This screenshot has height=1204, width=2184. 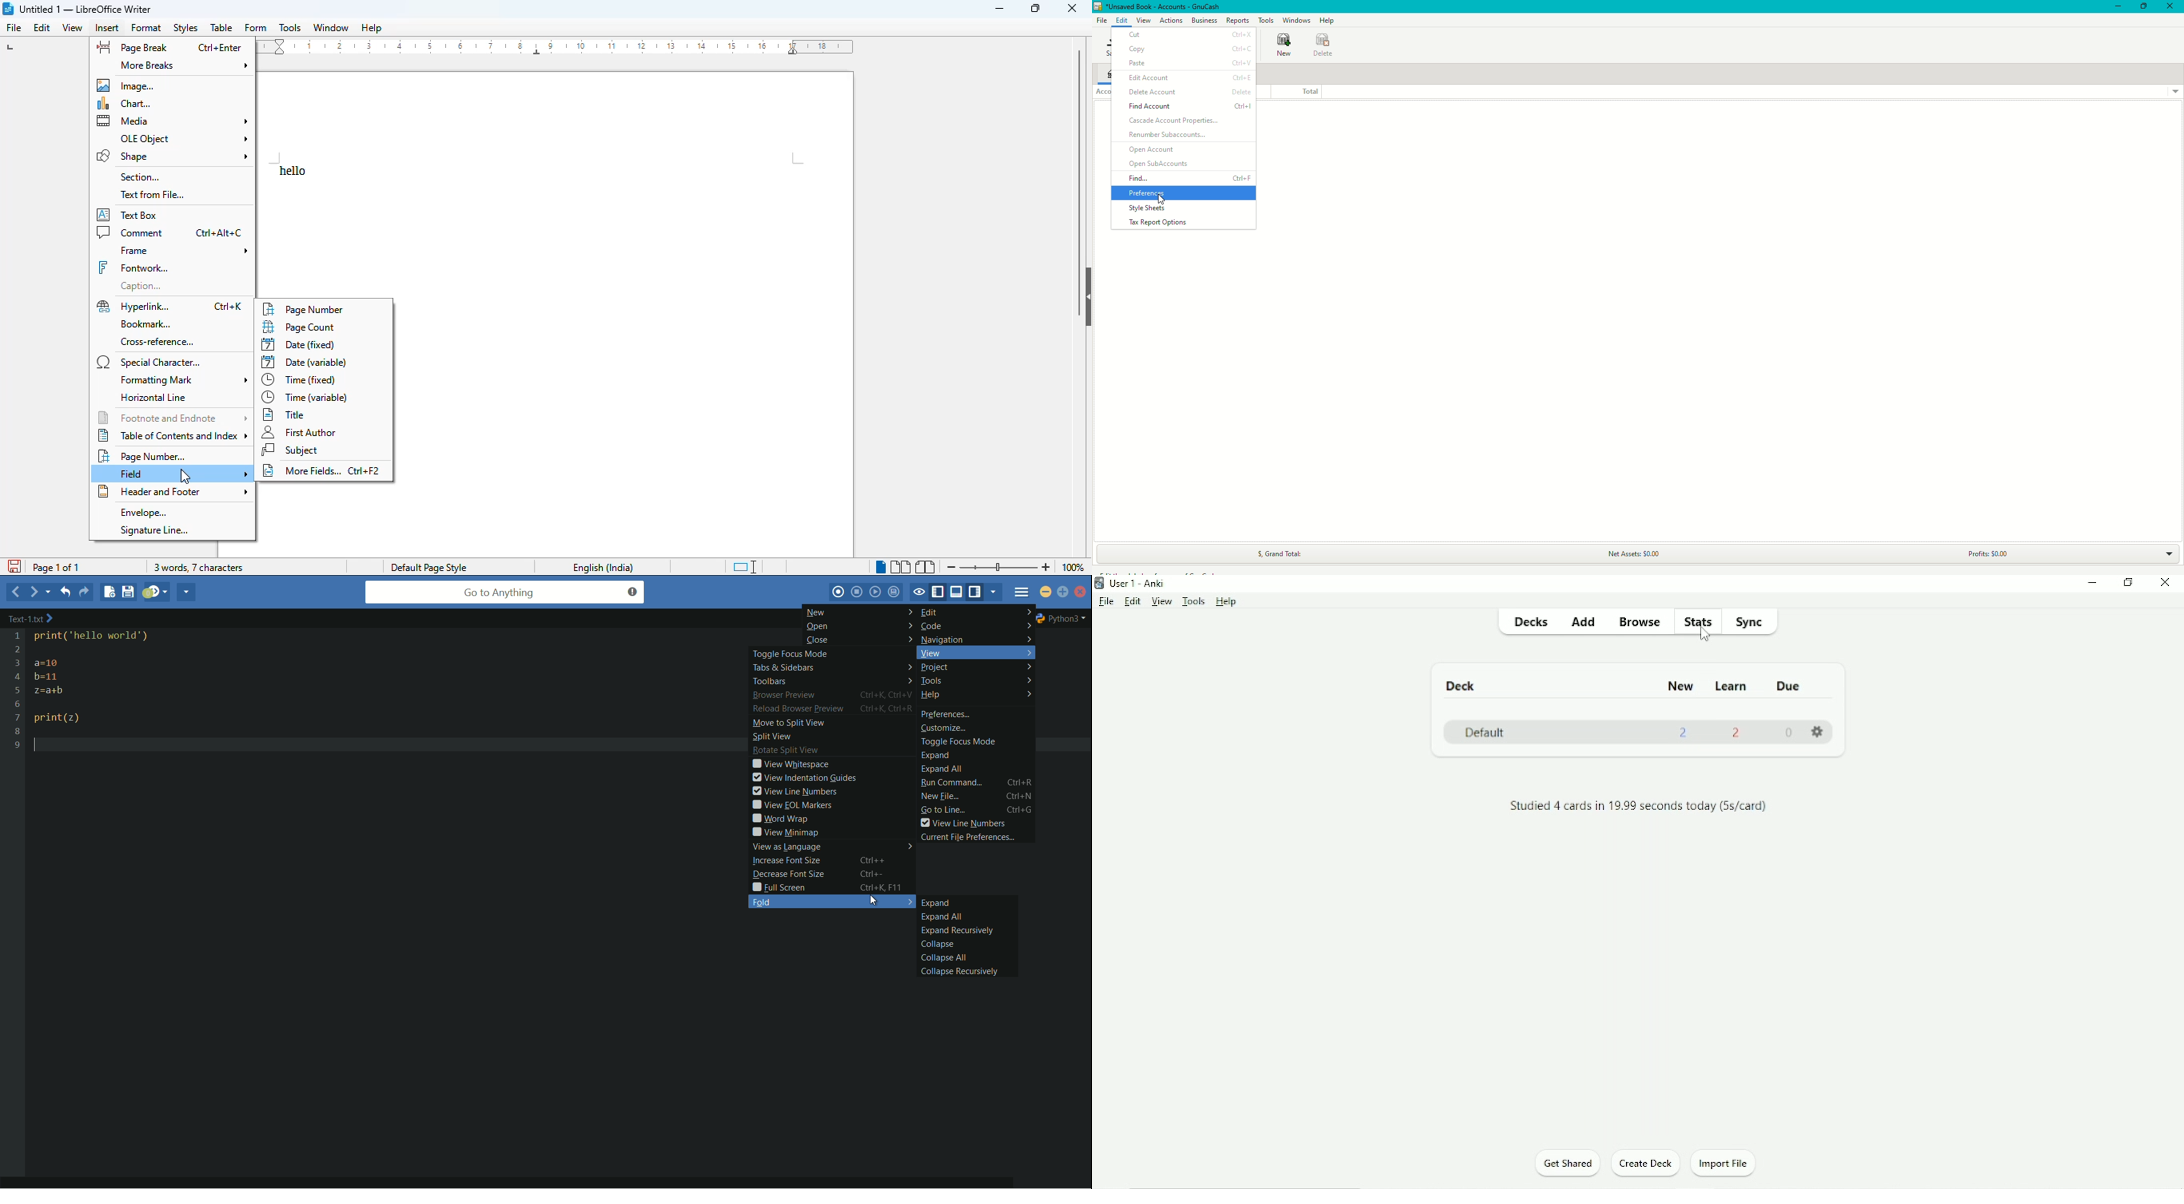 What do you see at coordinates (301, 327) in the screenshot?
I see `page count` at bounding box center [301, 327].